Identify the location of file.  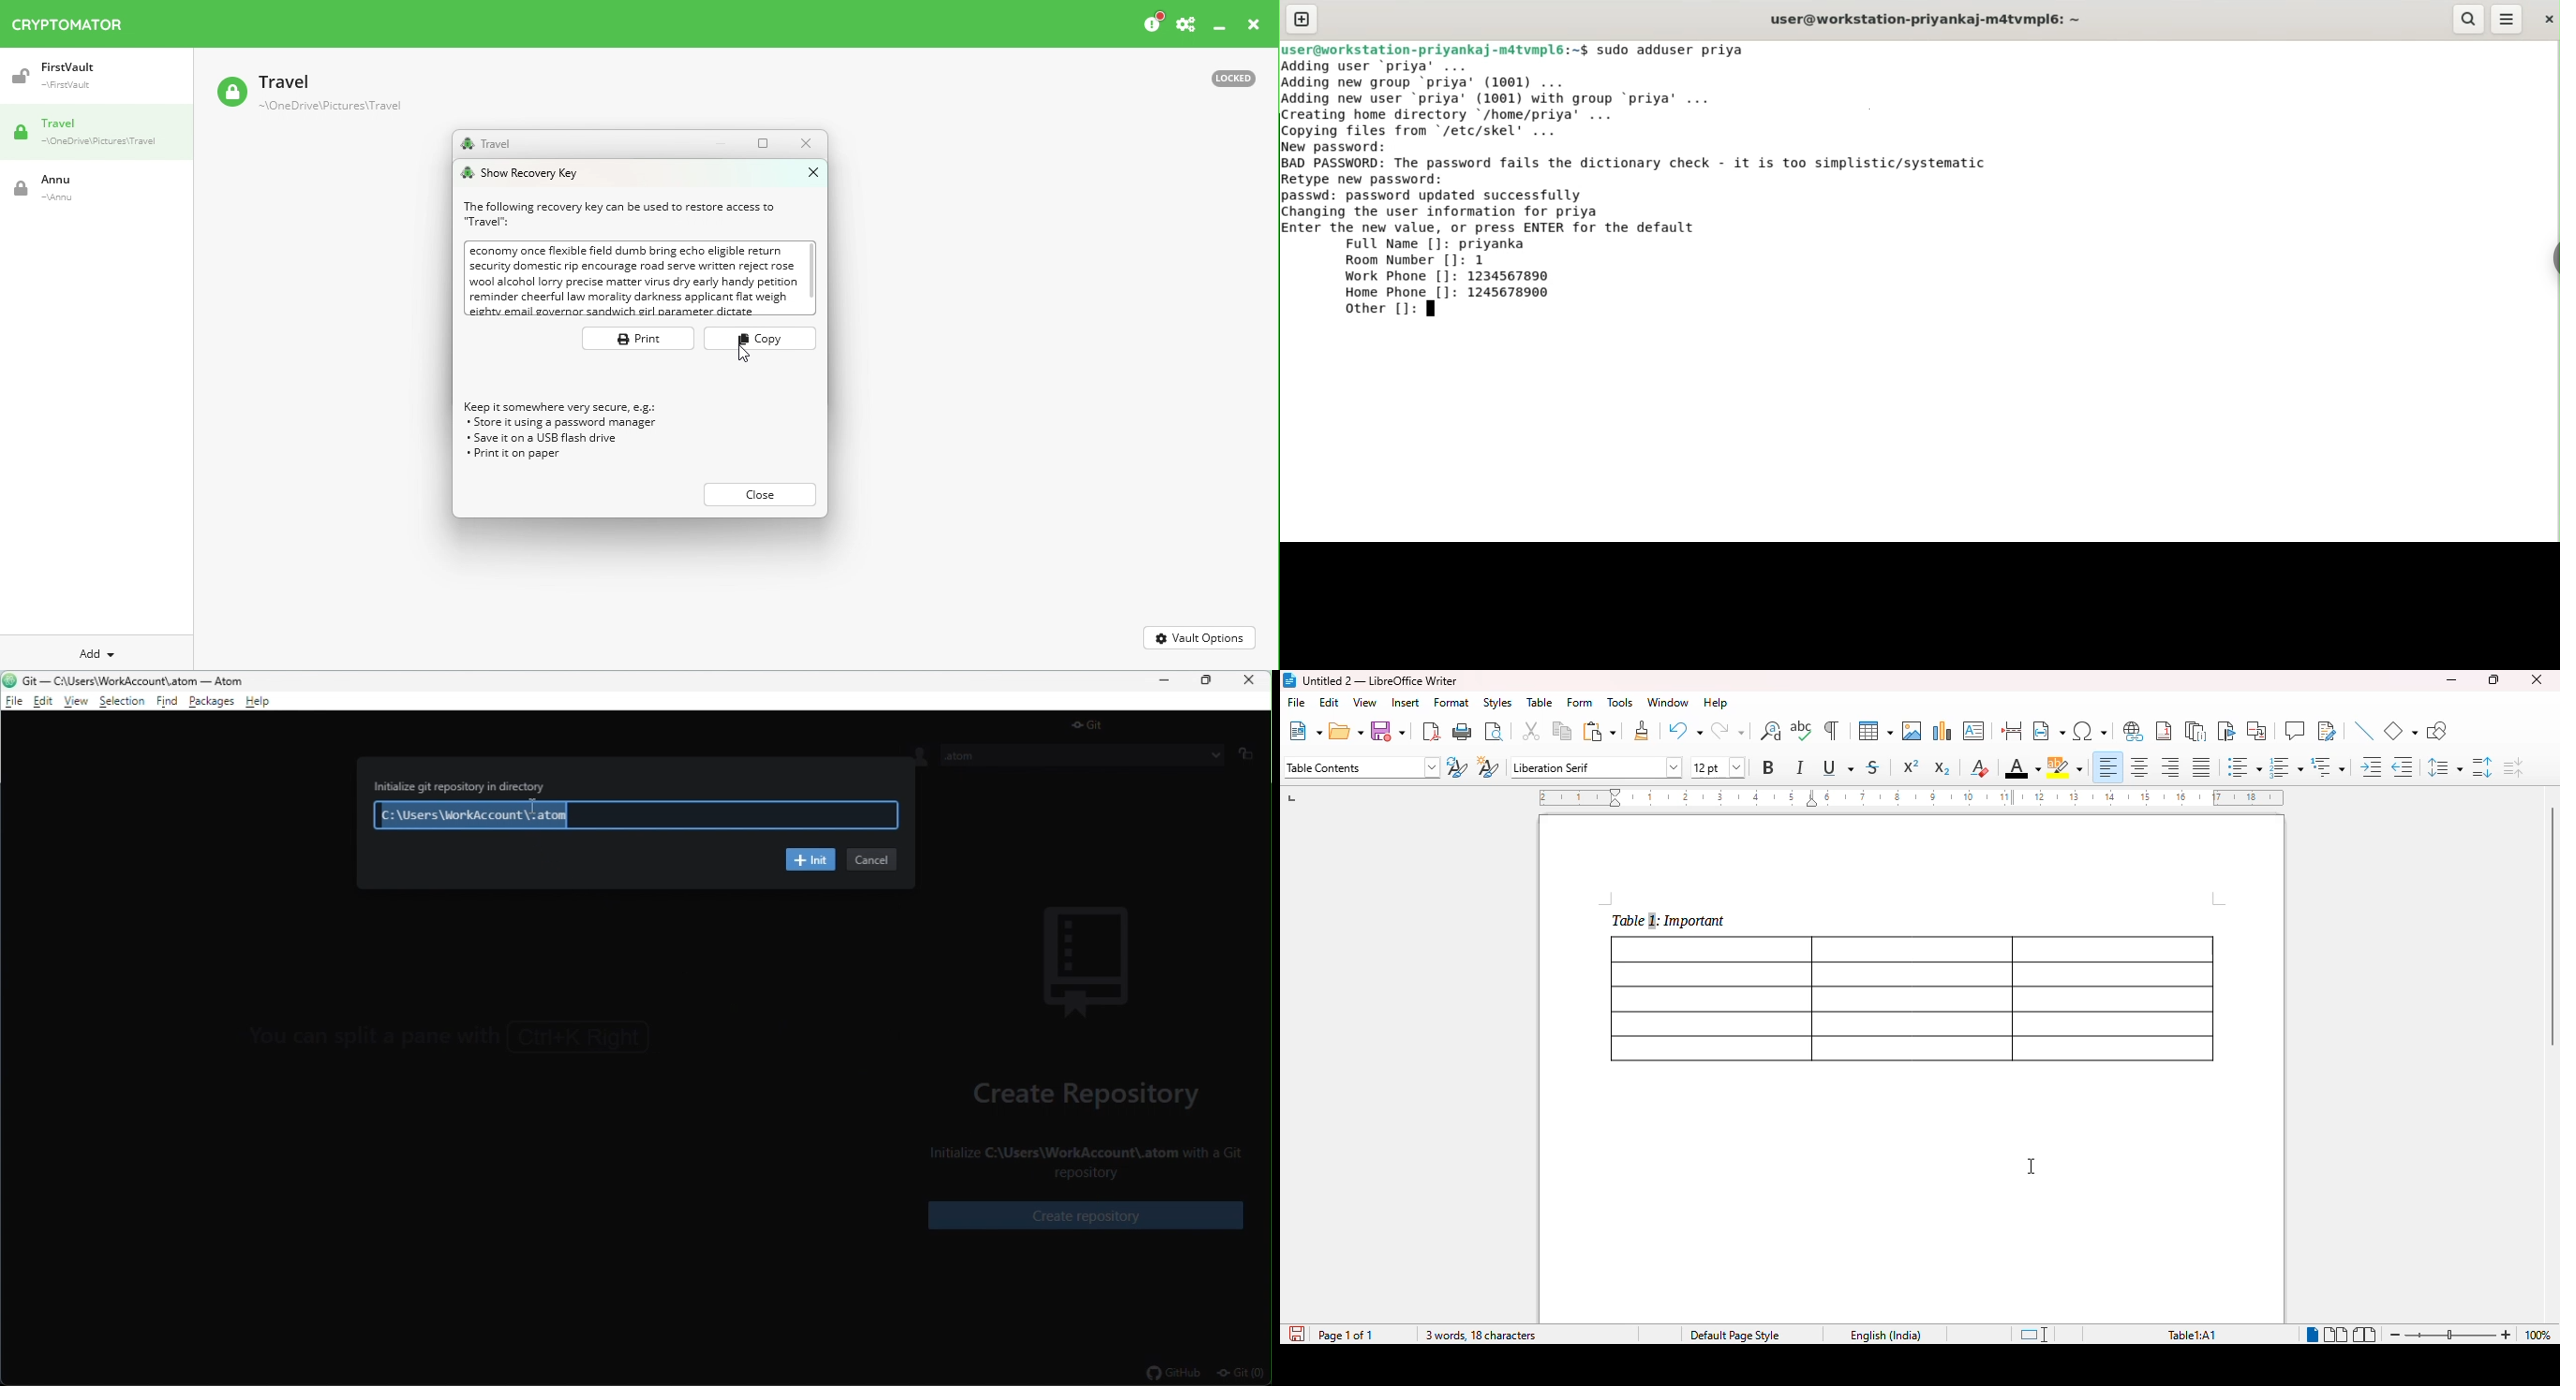
(1296, 702).